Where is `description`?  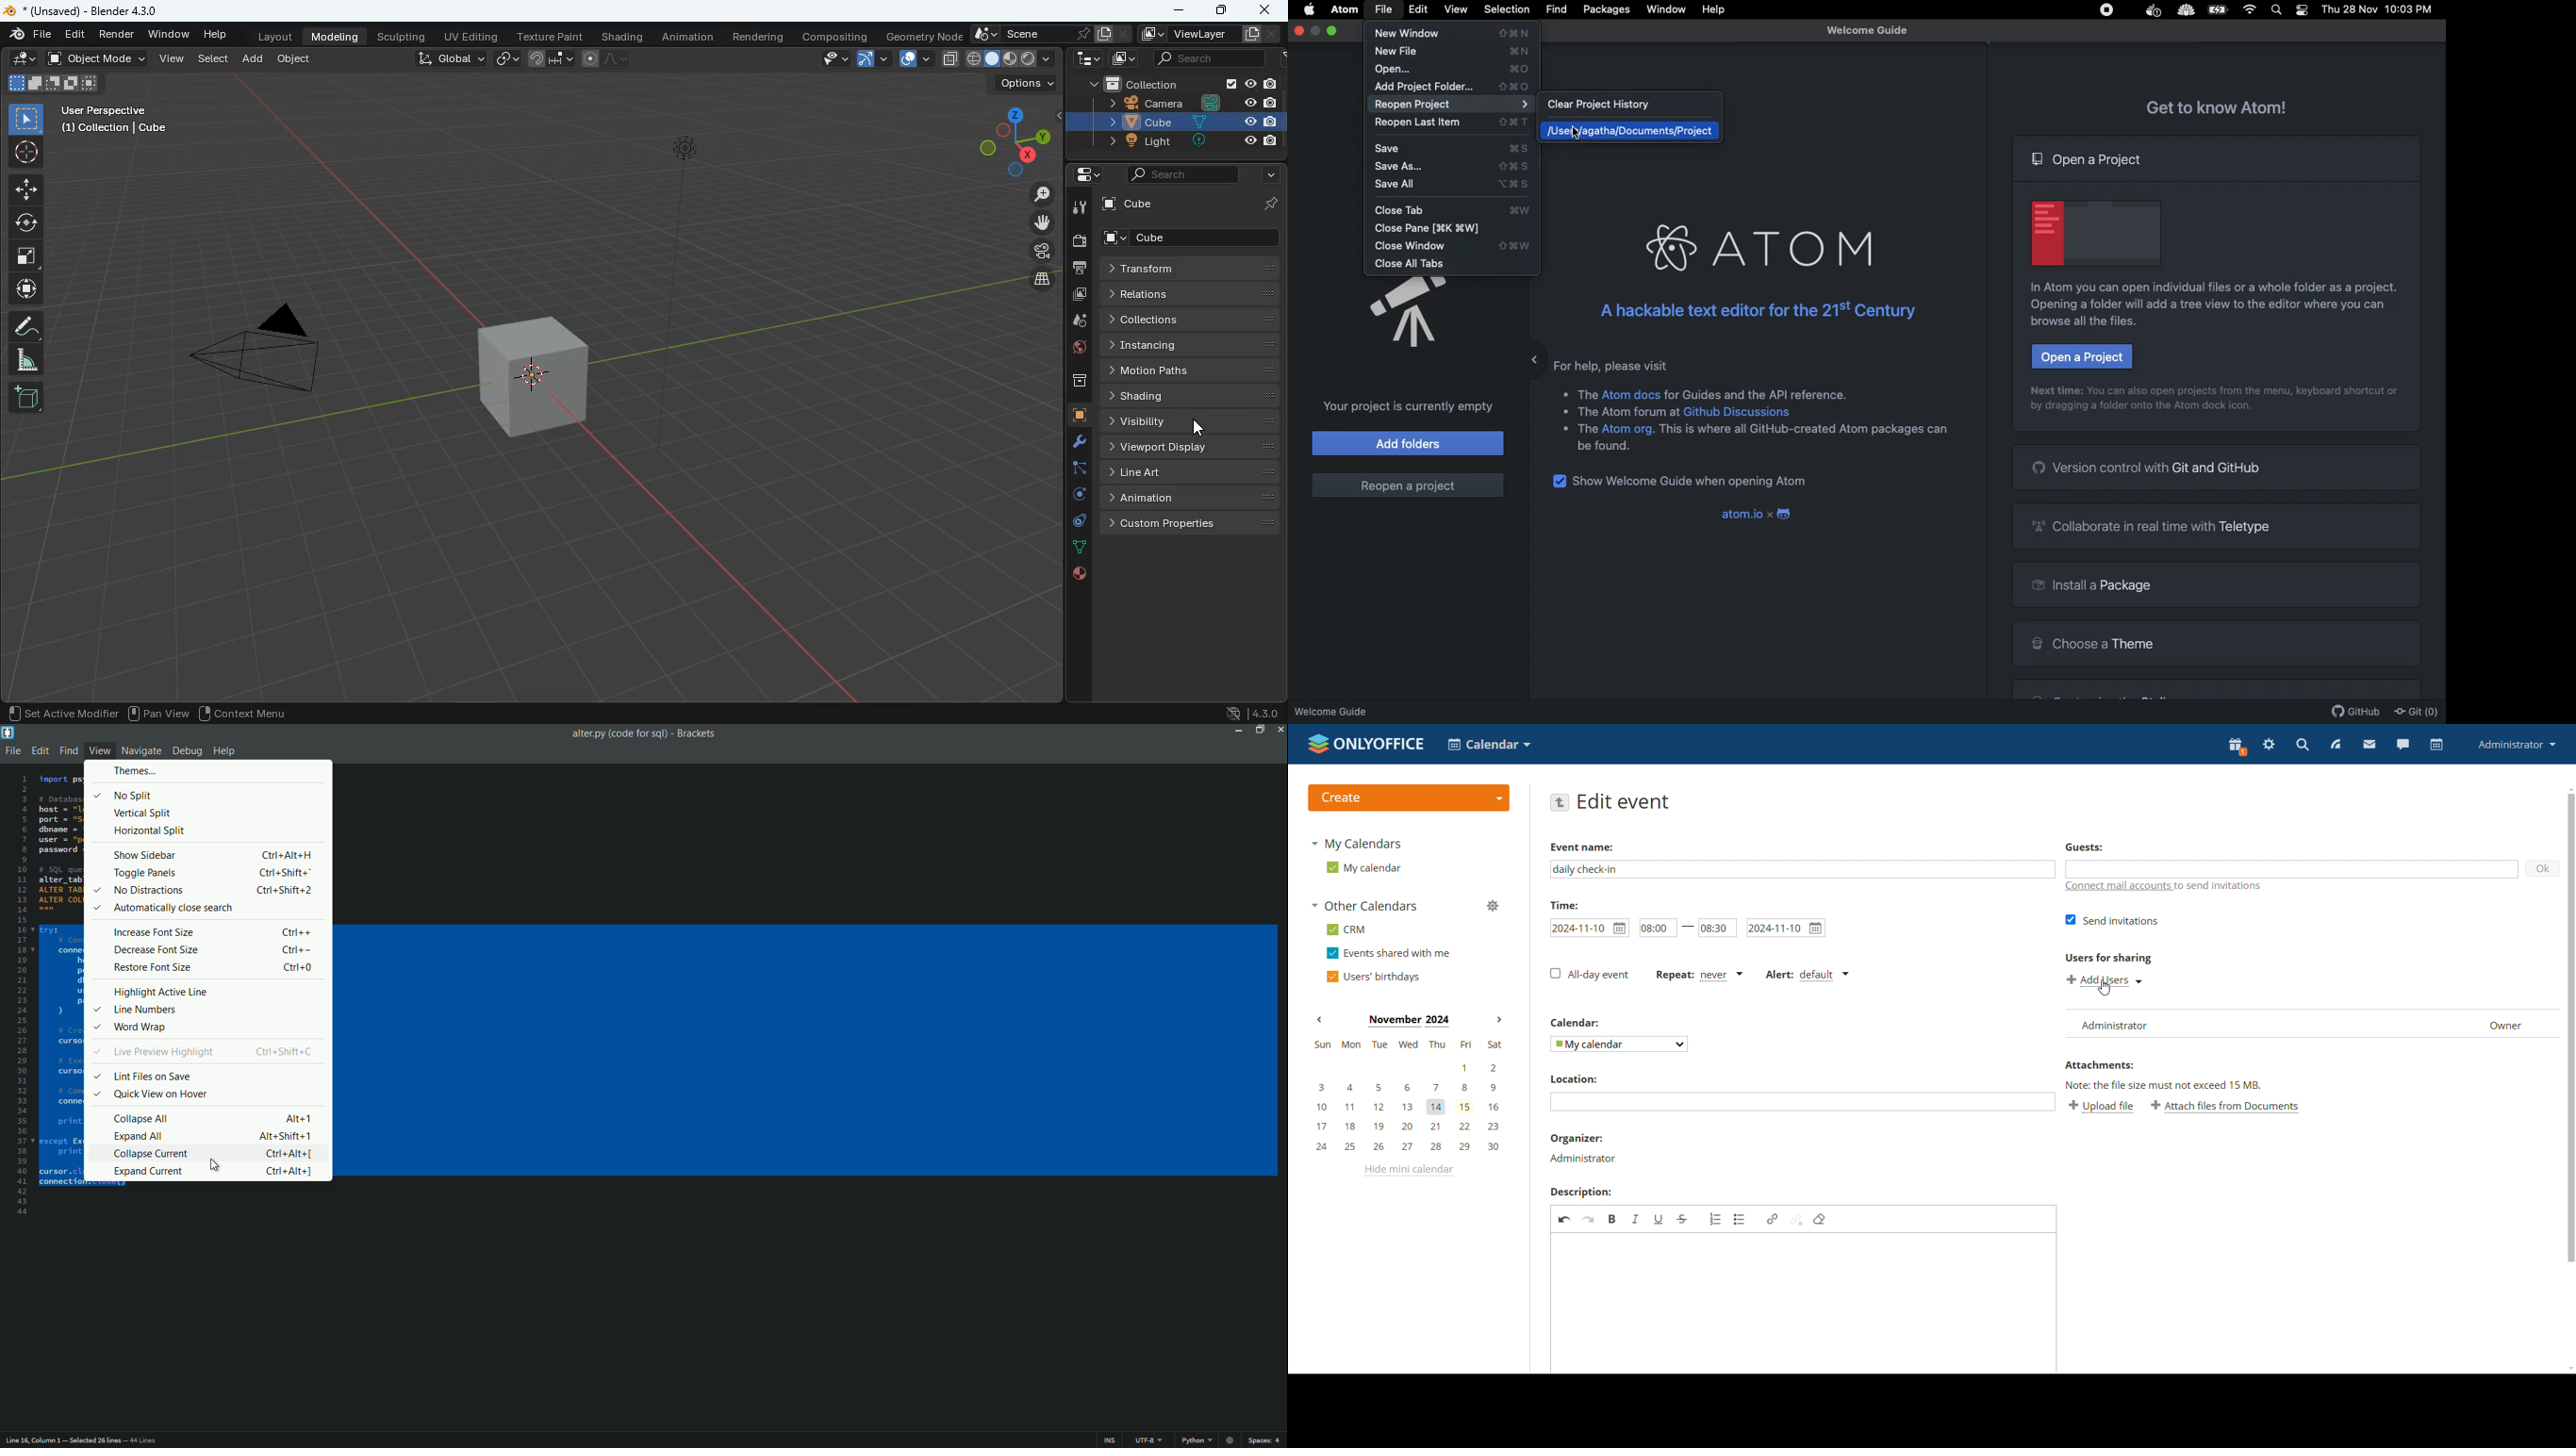 description is located at coordinates (1580, 1192).